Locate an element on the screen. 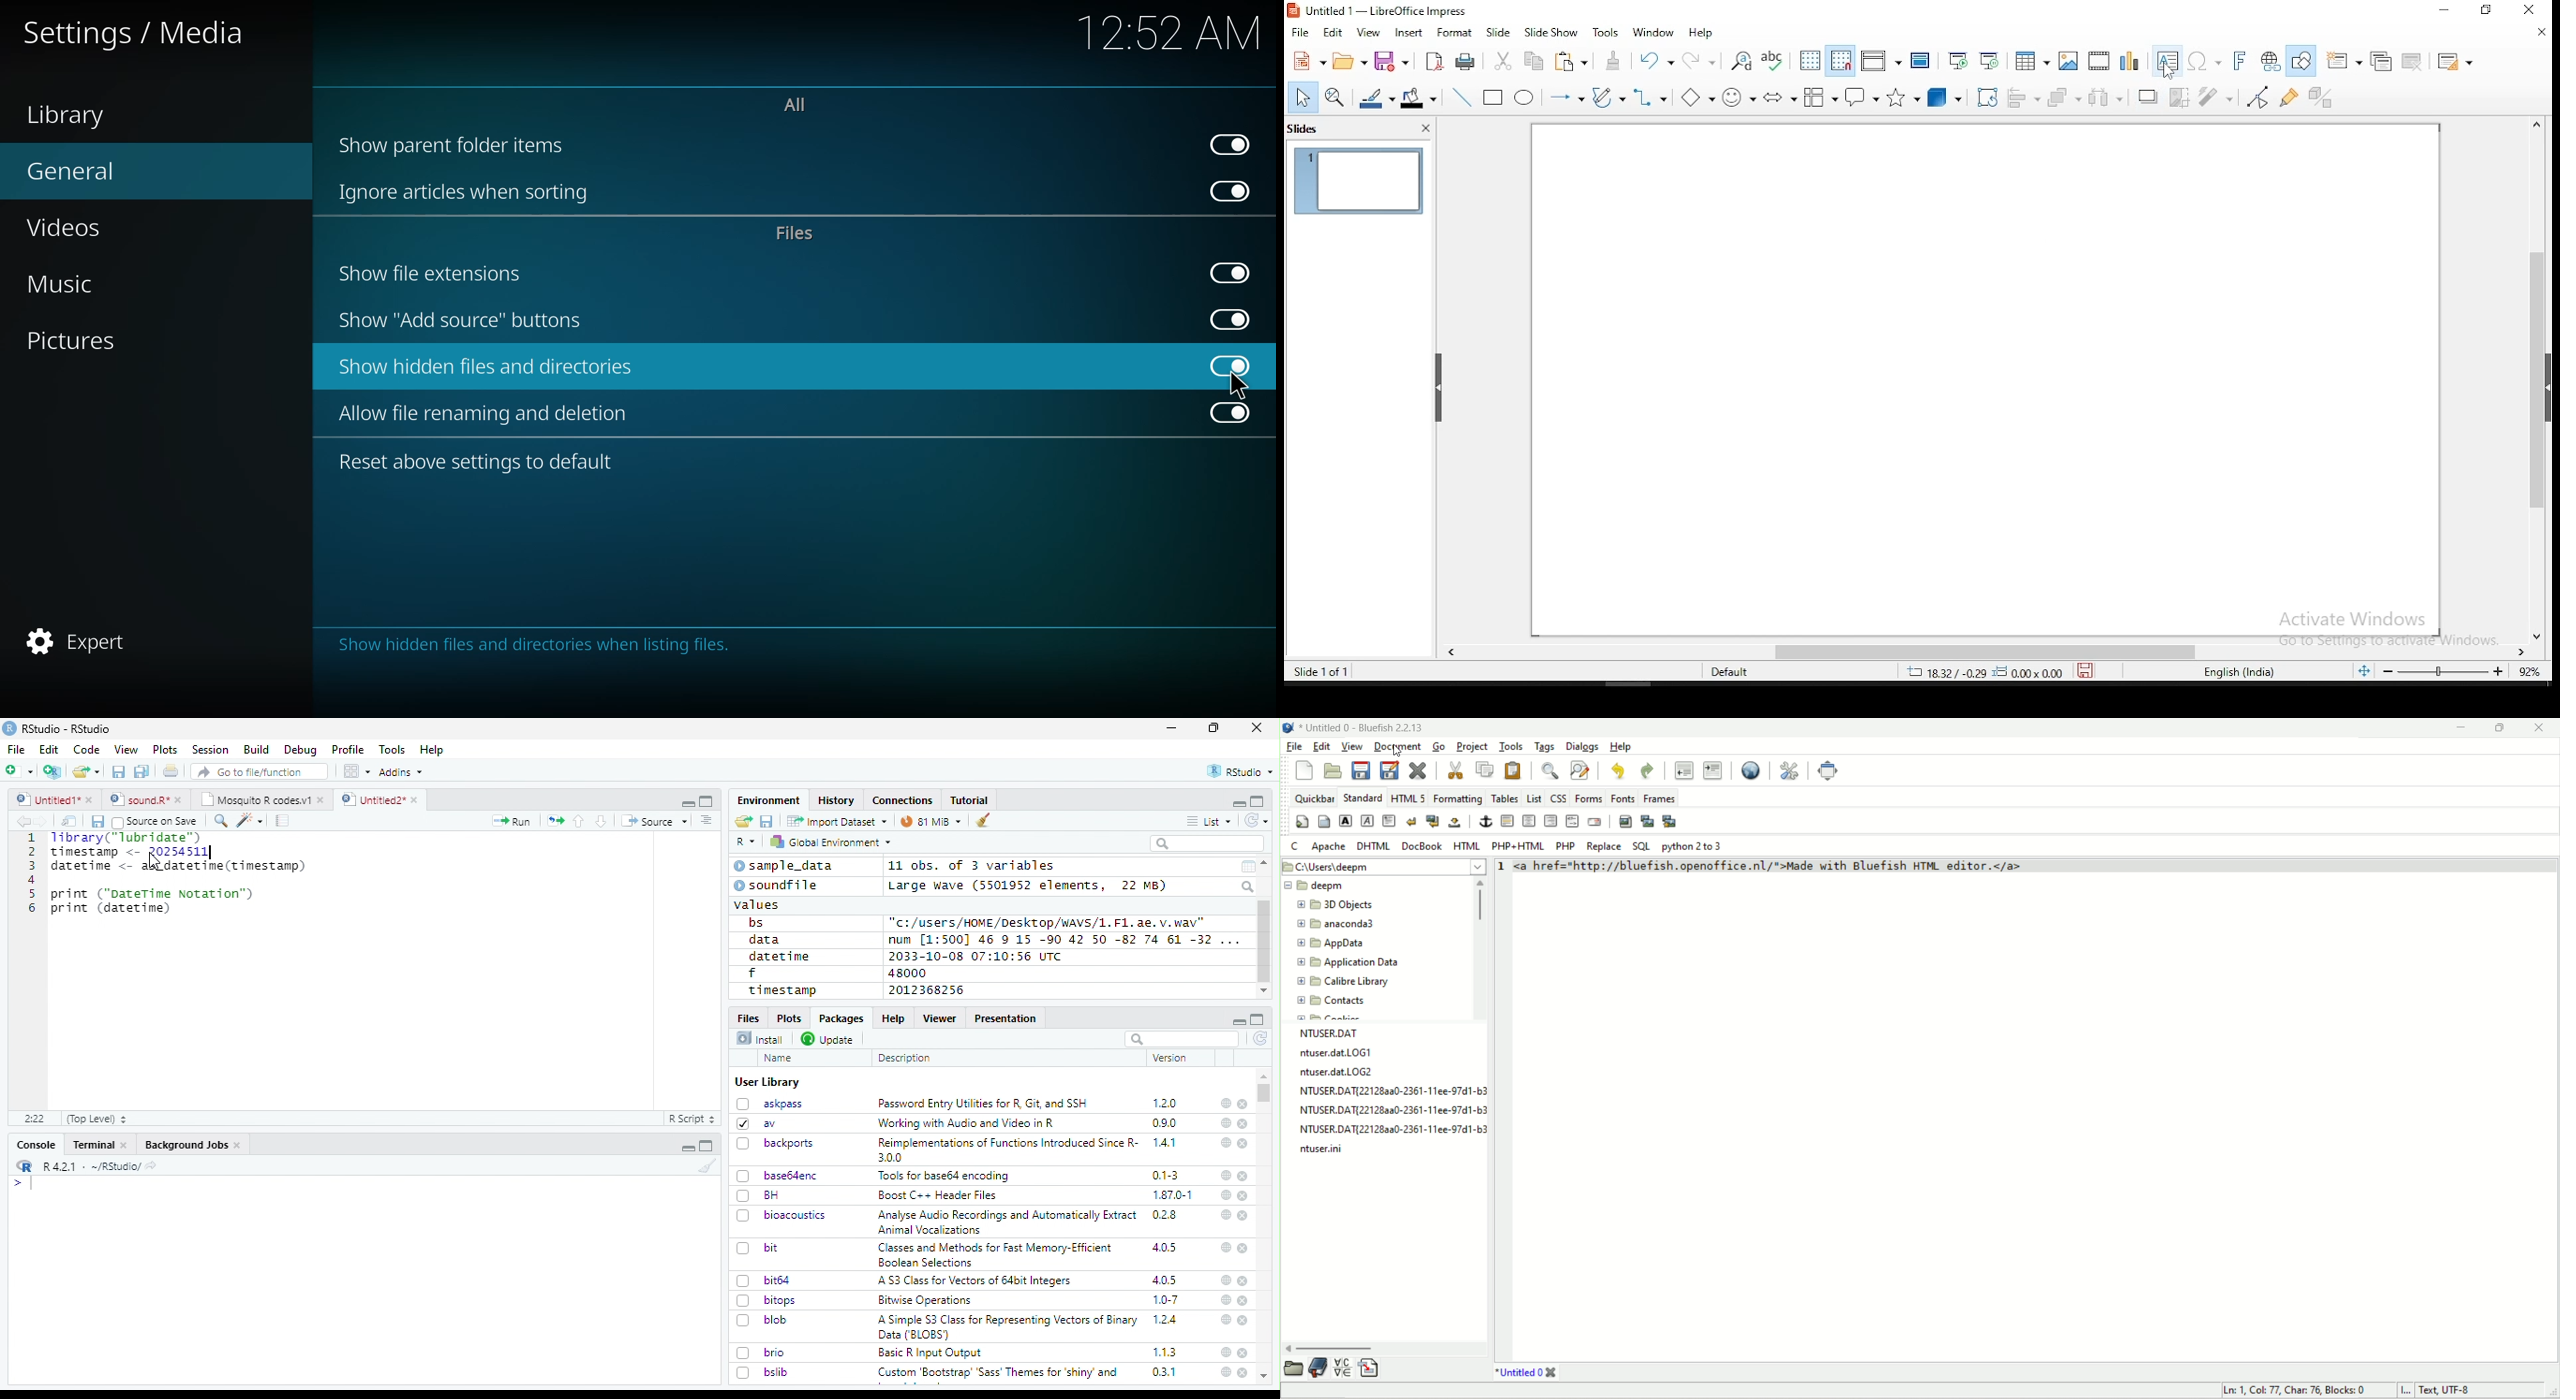 This screenshot has width=2576, height=1400. close is located at coordinates (1243, 1176).